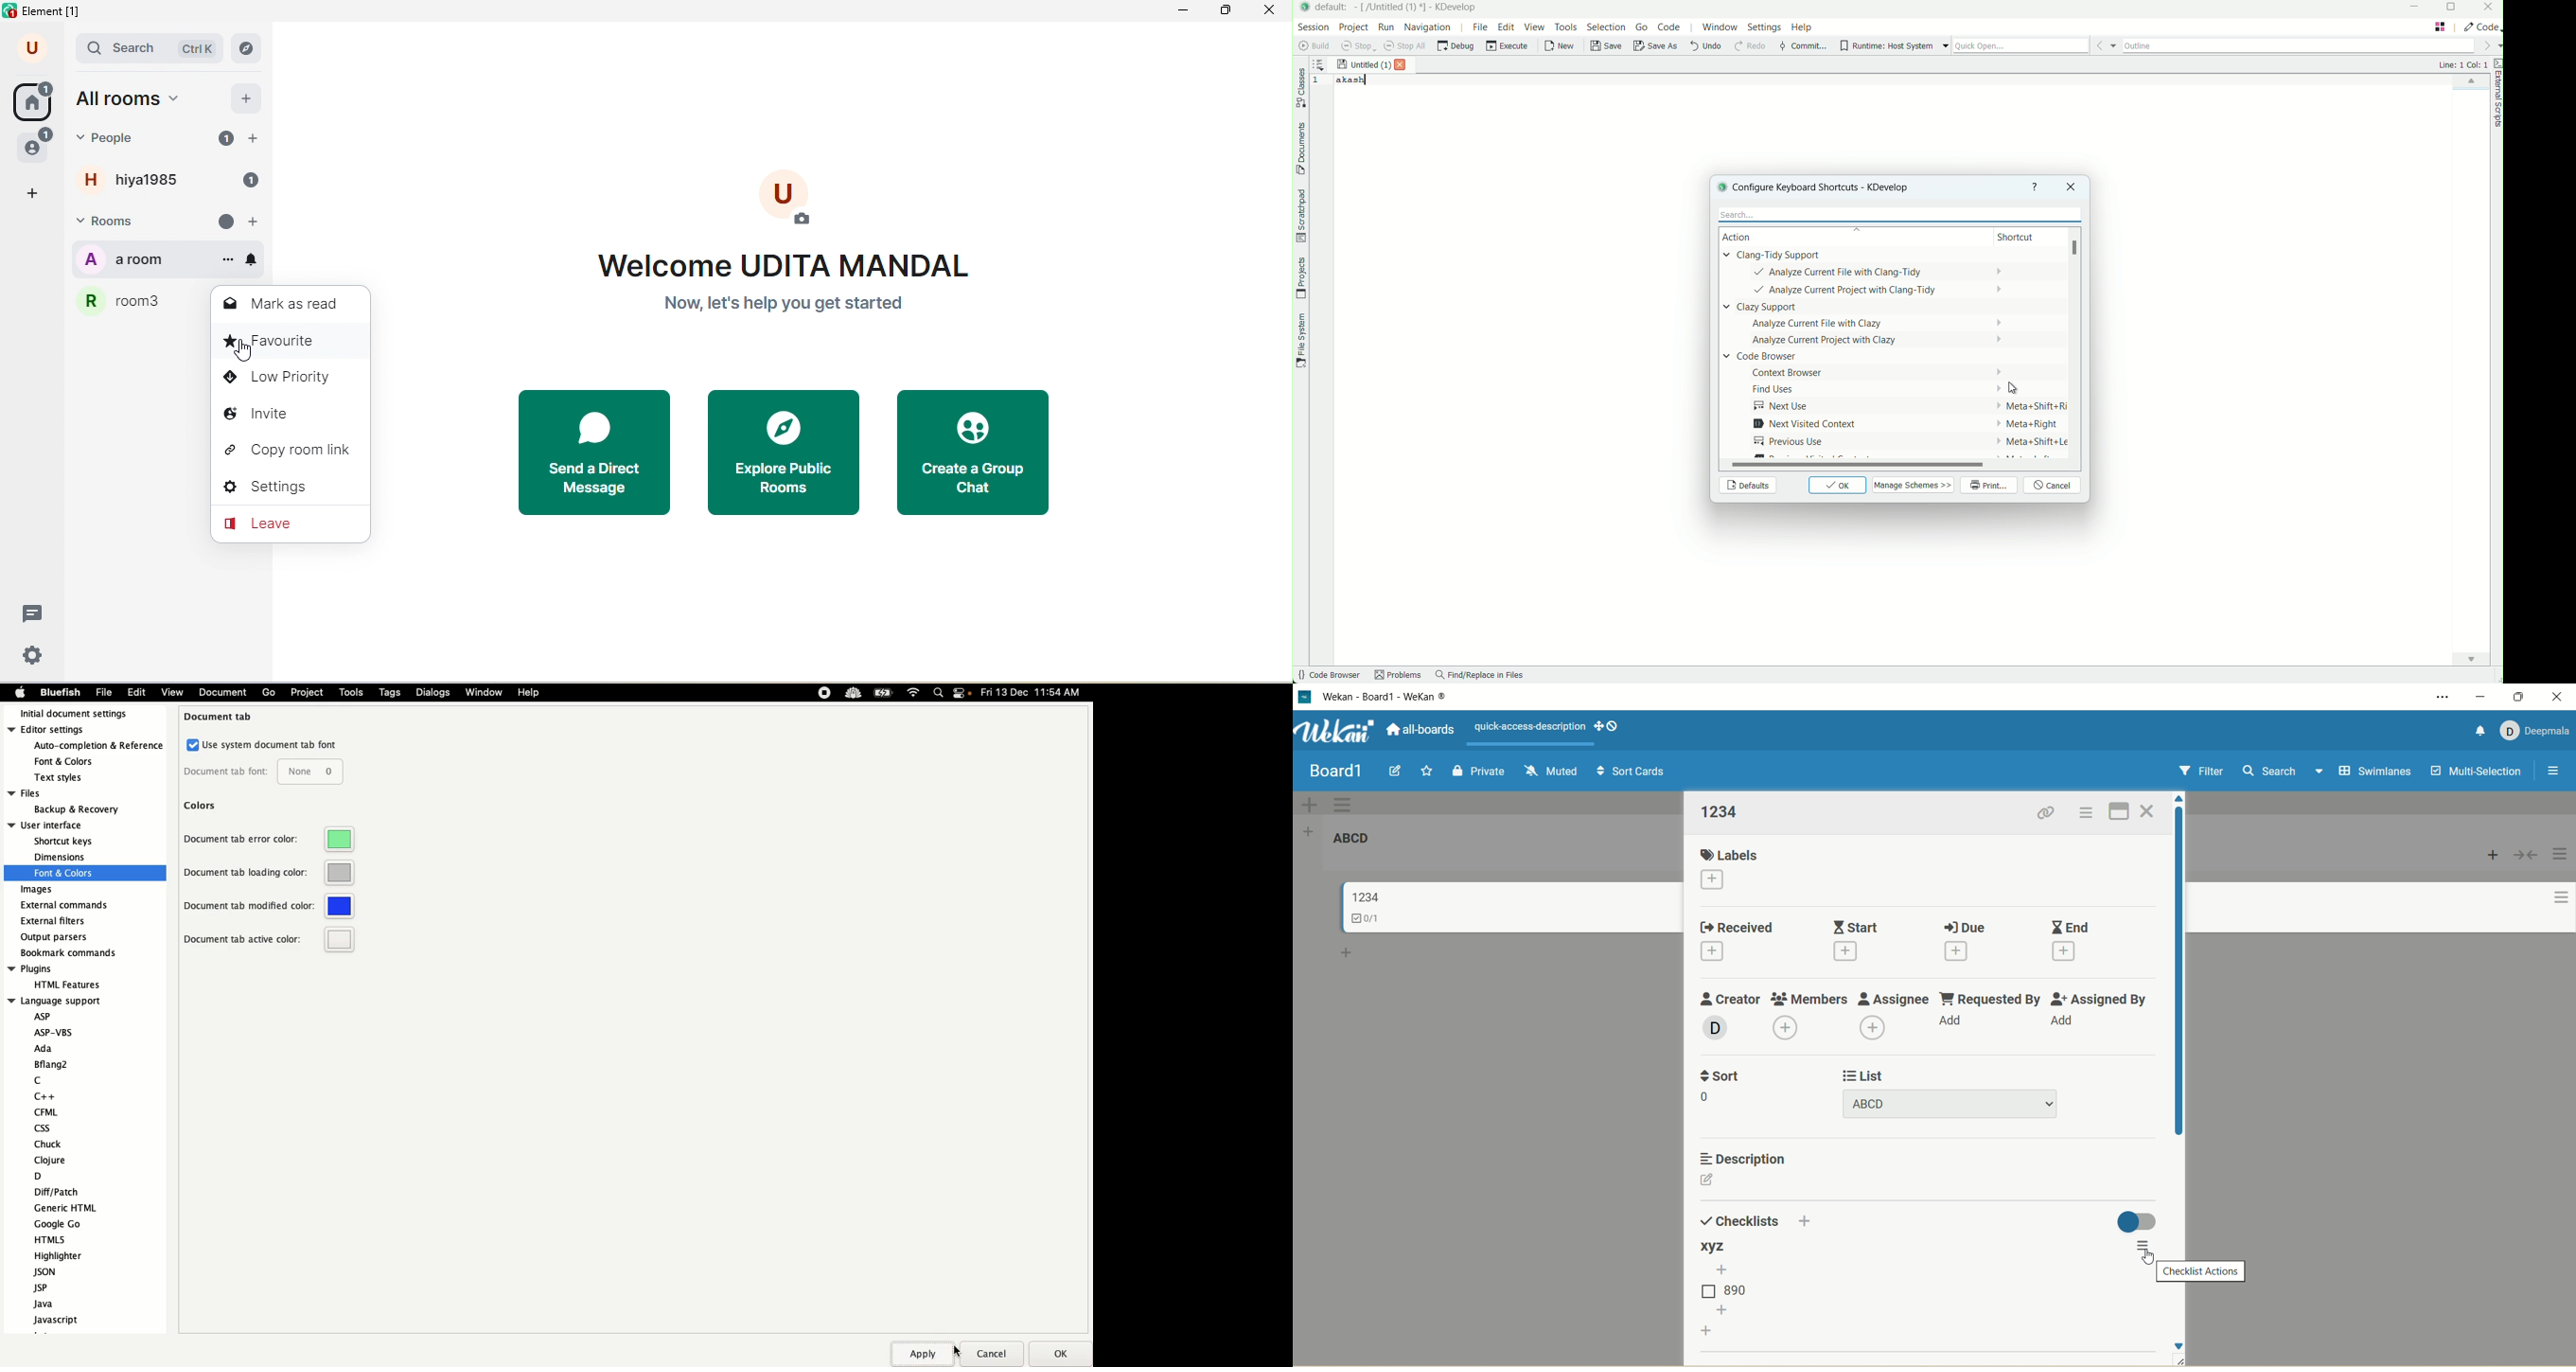 The height and width of the screenshot is (1372, 2576). Describe the element at coordinates (1854, 924) in the screenshot. I see `start` at that location.